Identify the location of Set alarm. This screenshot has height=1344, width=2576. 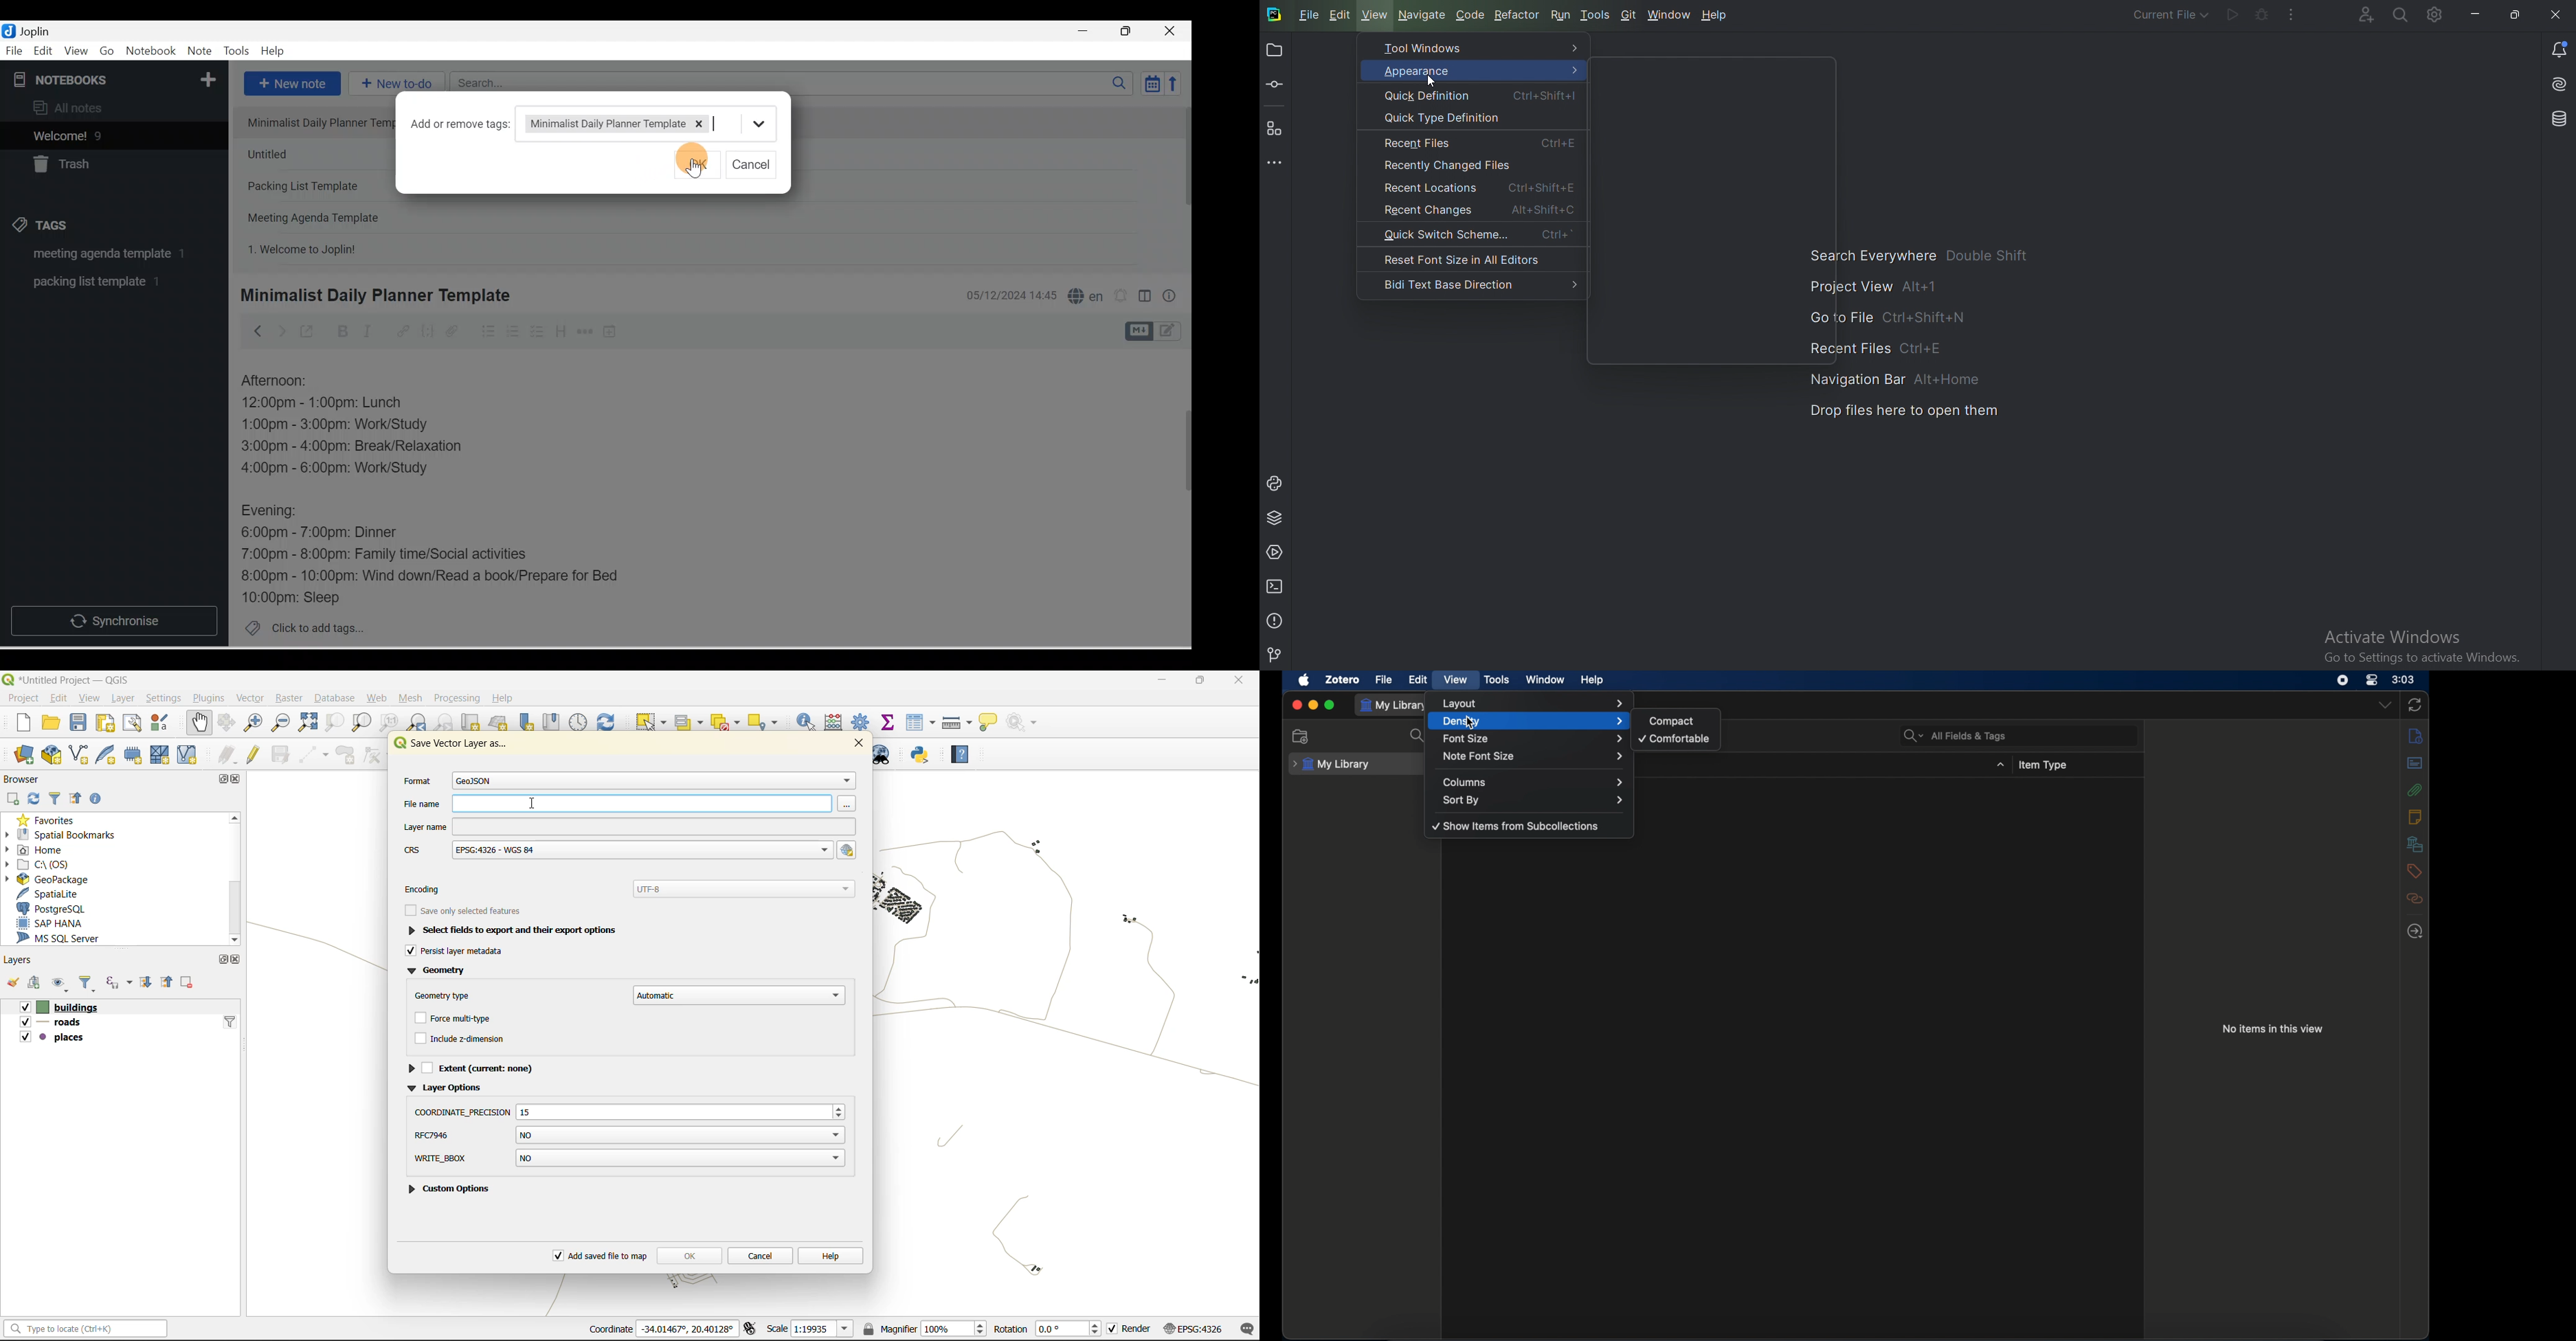
(1119, 296).